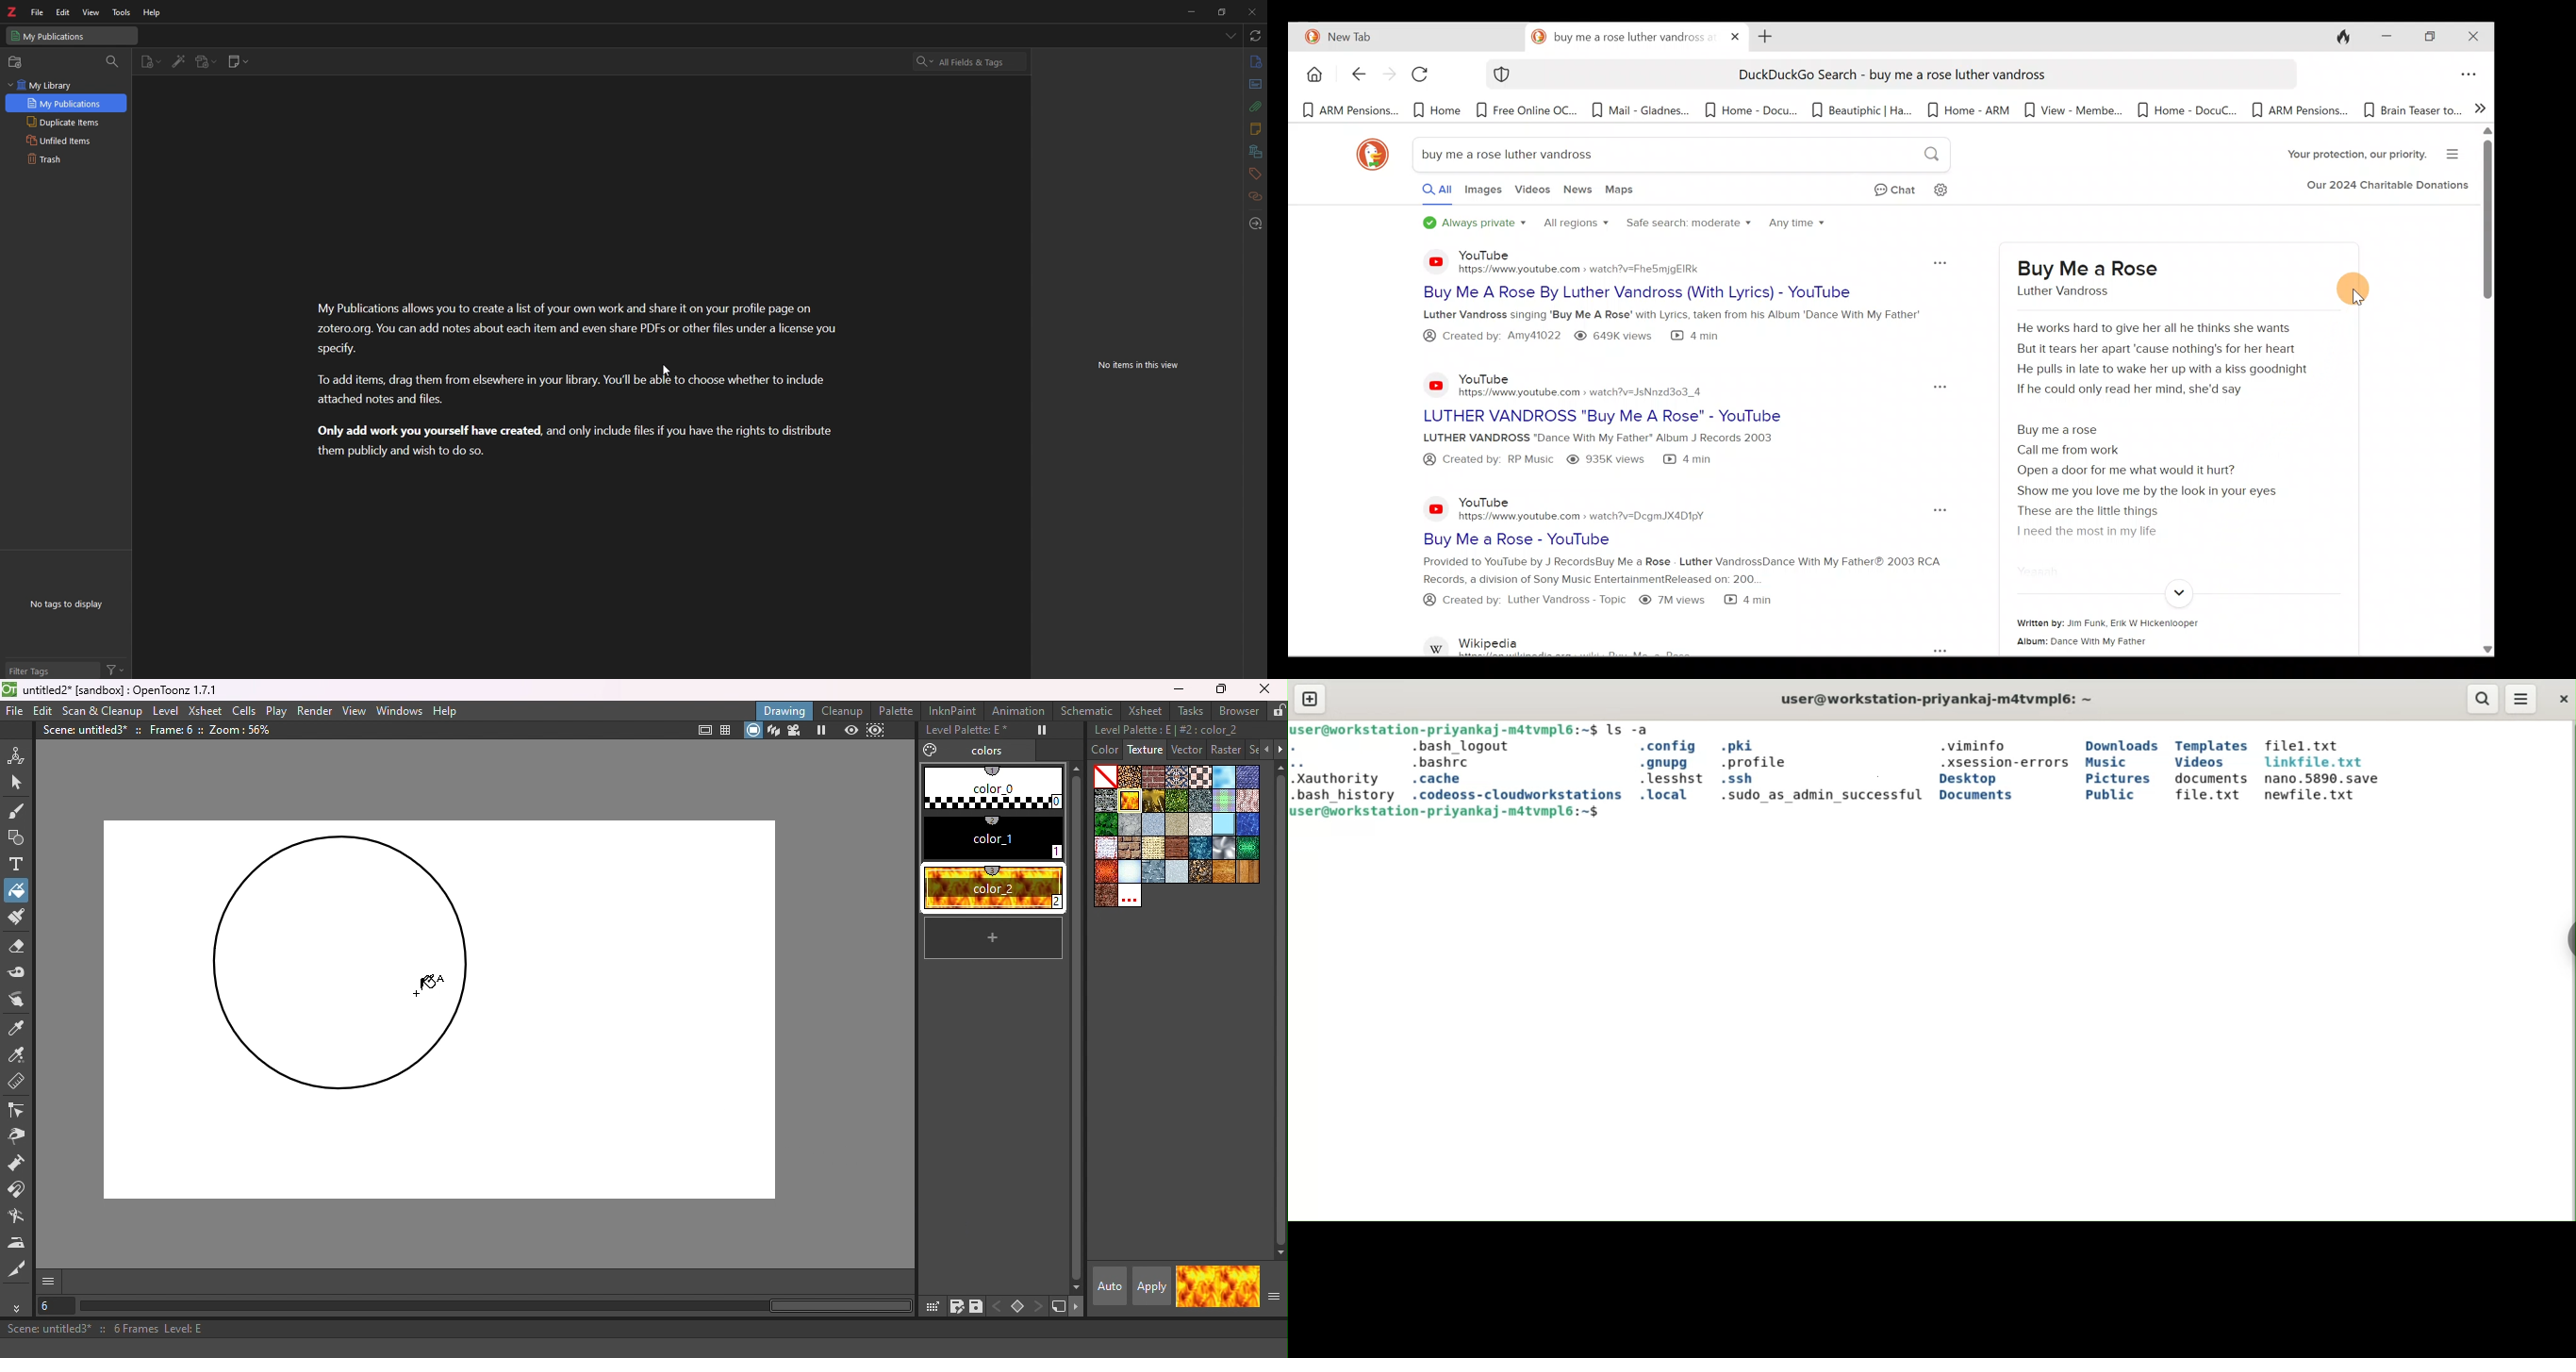 The image size is (2576, 1372). What do you see at coordinates (62, 12) in the screenshot?
I see `Edit` at bounding box center [62, 12].